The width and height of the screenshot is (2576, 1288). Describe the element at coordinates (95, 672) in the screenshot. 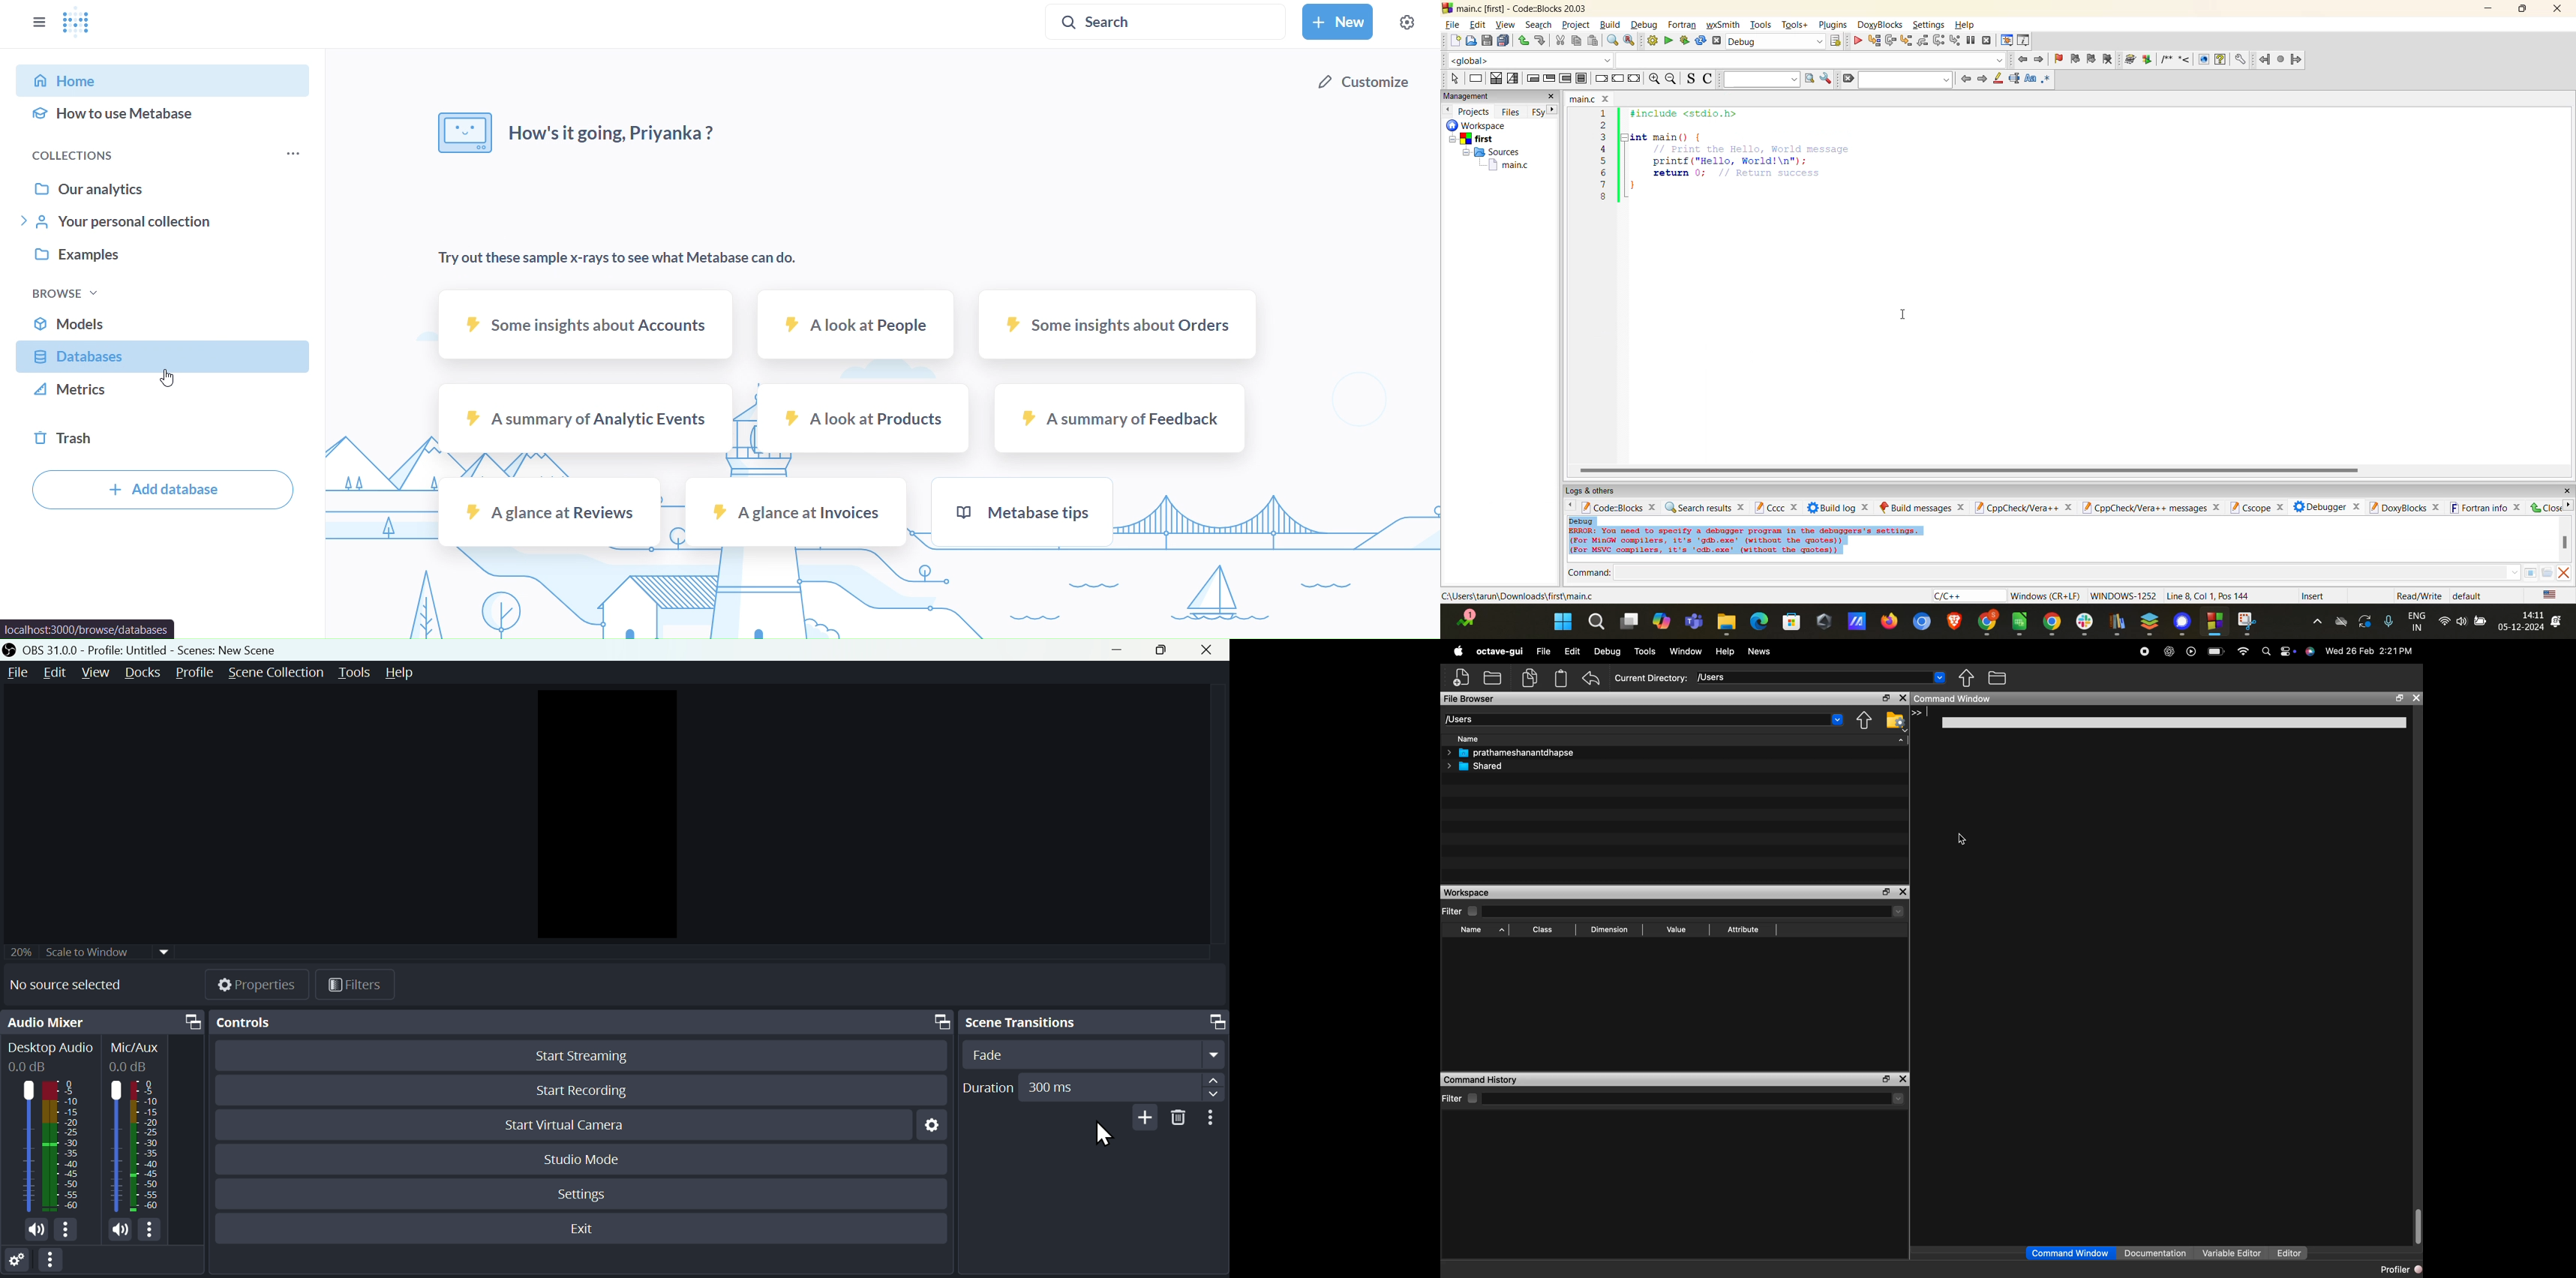

I see `view` at that location.